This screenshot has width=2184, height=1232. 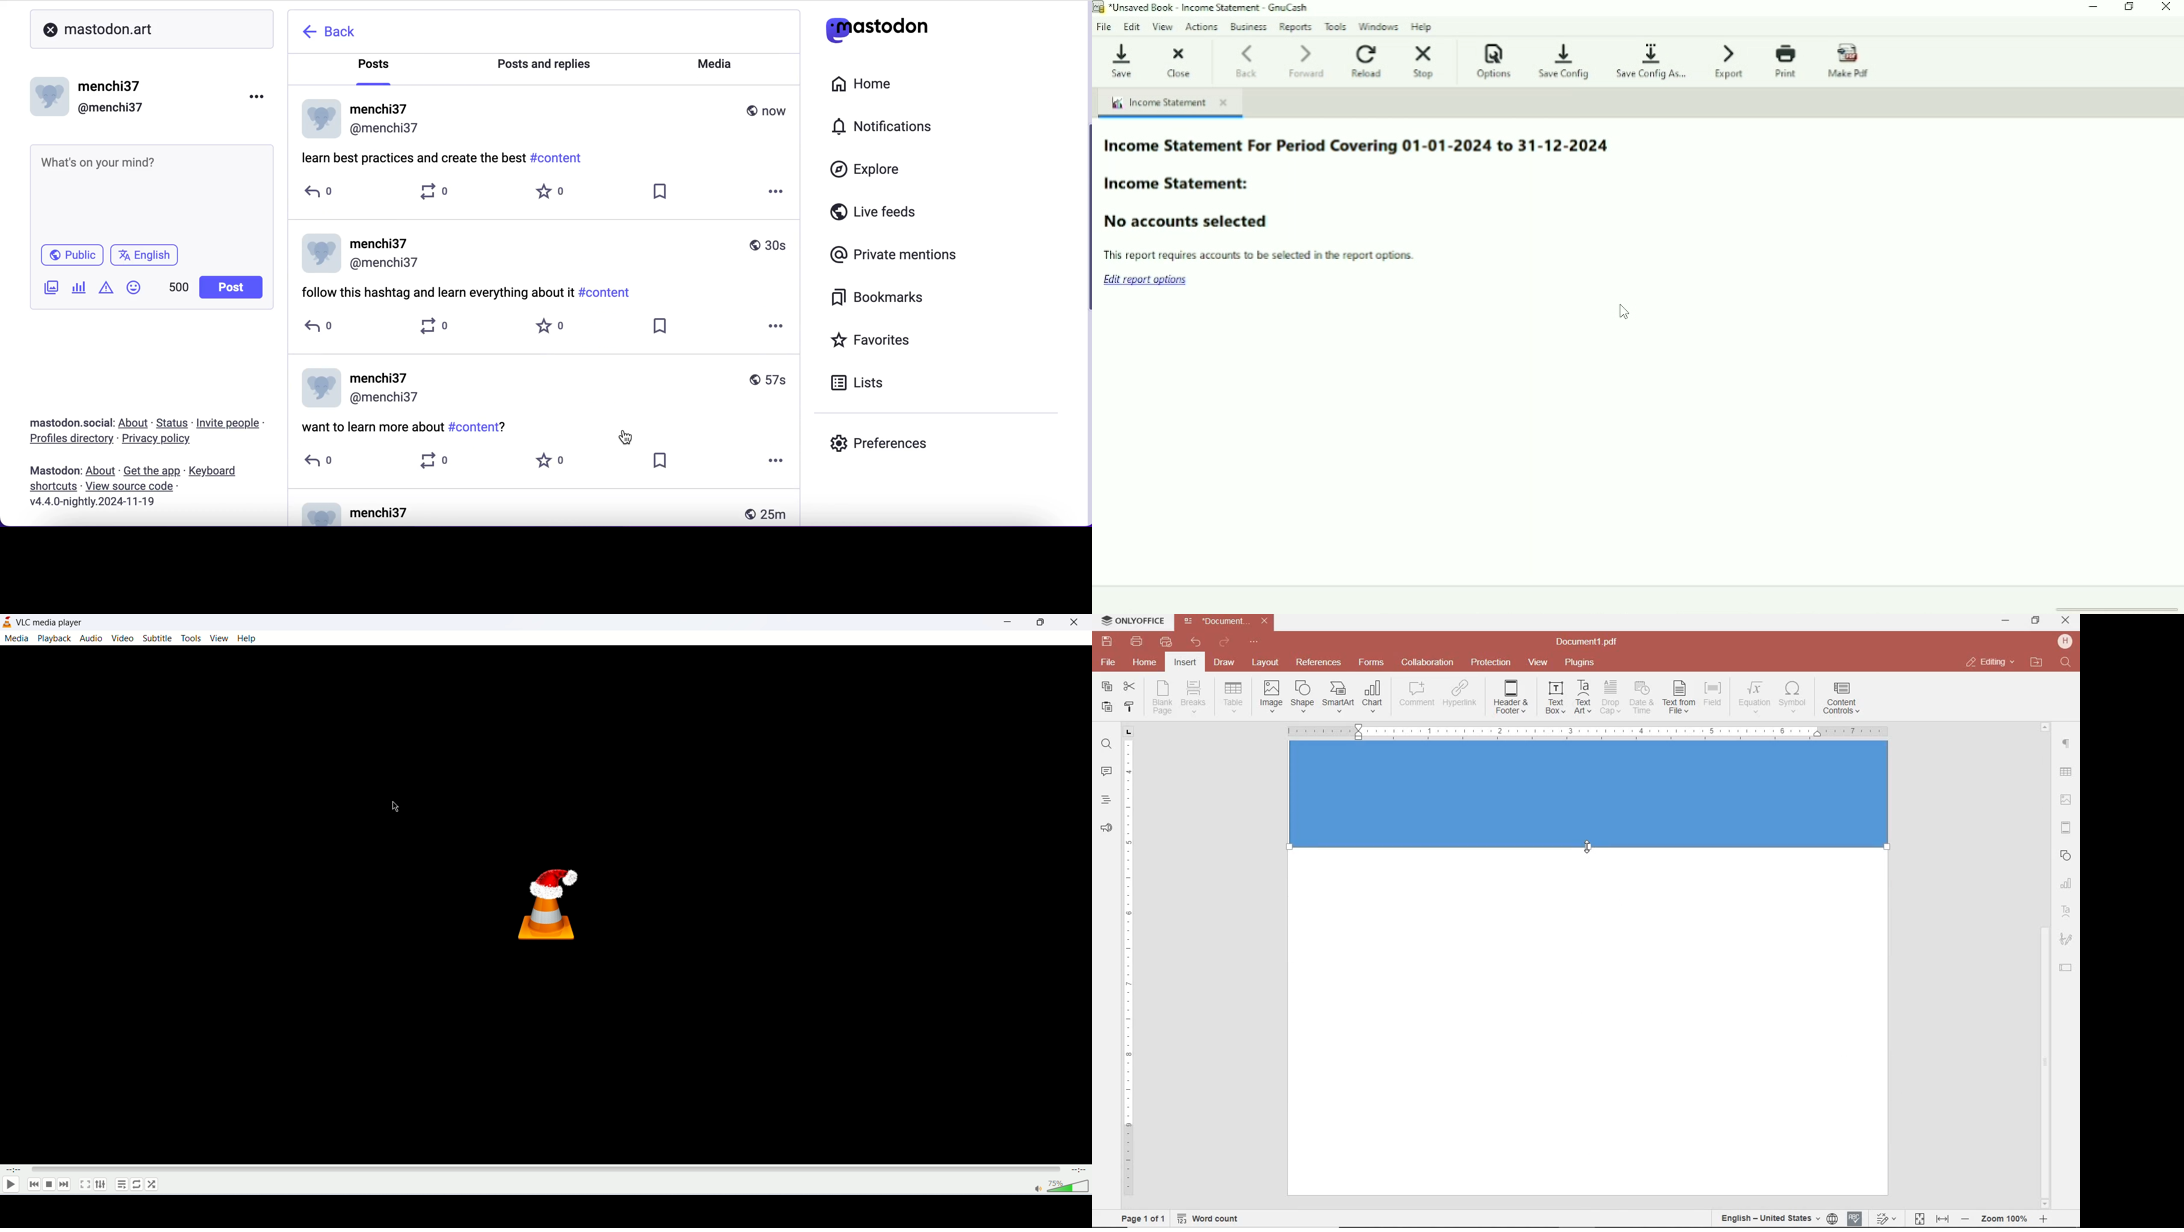 What do you see at coordinates (111, 87) in the screenshot?
I see `menchi37` at bounding box center [111, 87].